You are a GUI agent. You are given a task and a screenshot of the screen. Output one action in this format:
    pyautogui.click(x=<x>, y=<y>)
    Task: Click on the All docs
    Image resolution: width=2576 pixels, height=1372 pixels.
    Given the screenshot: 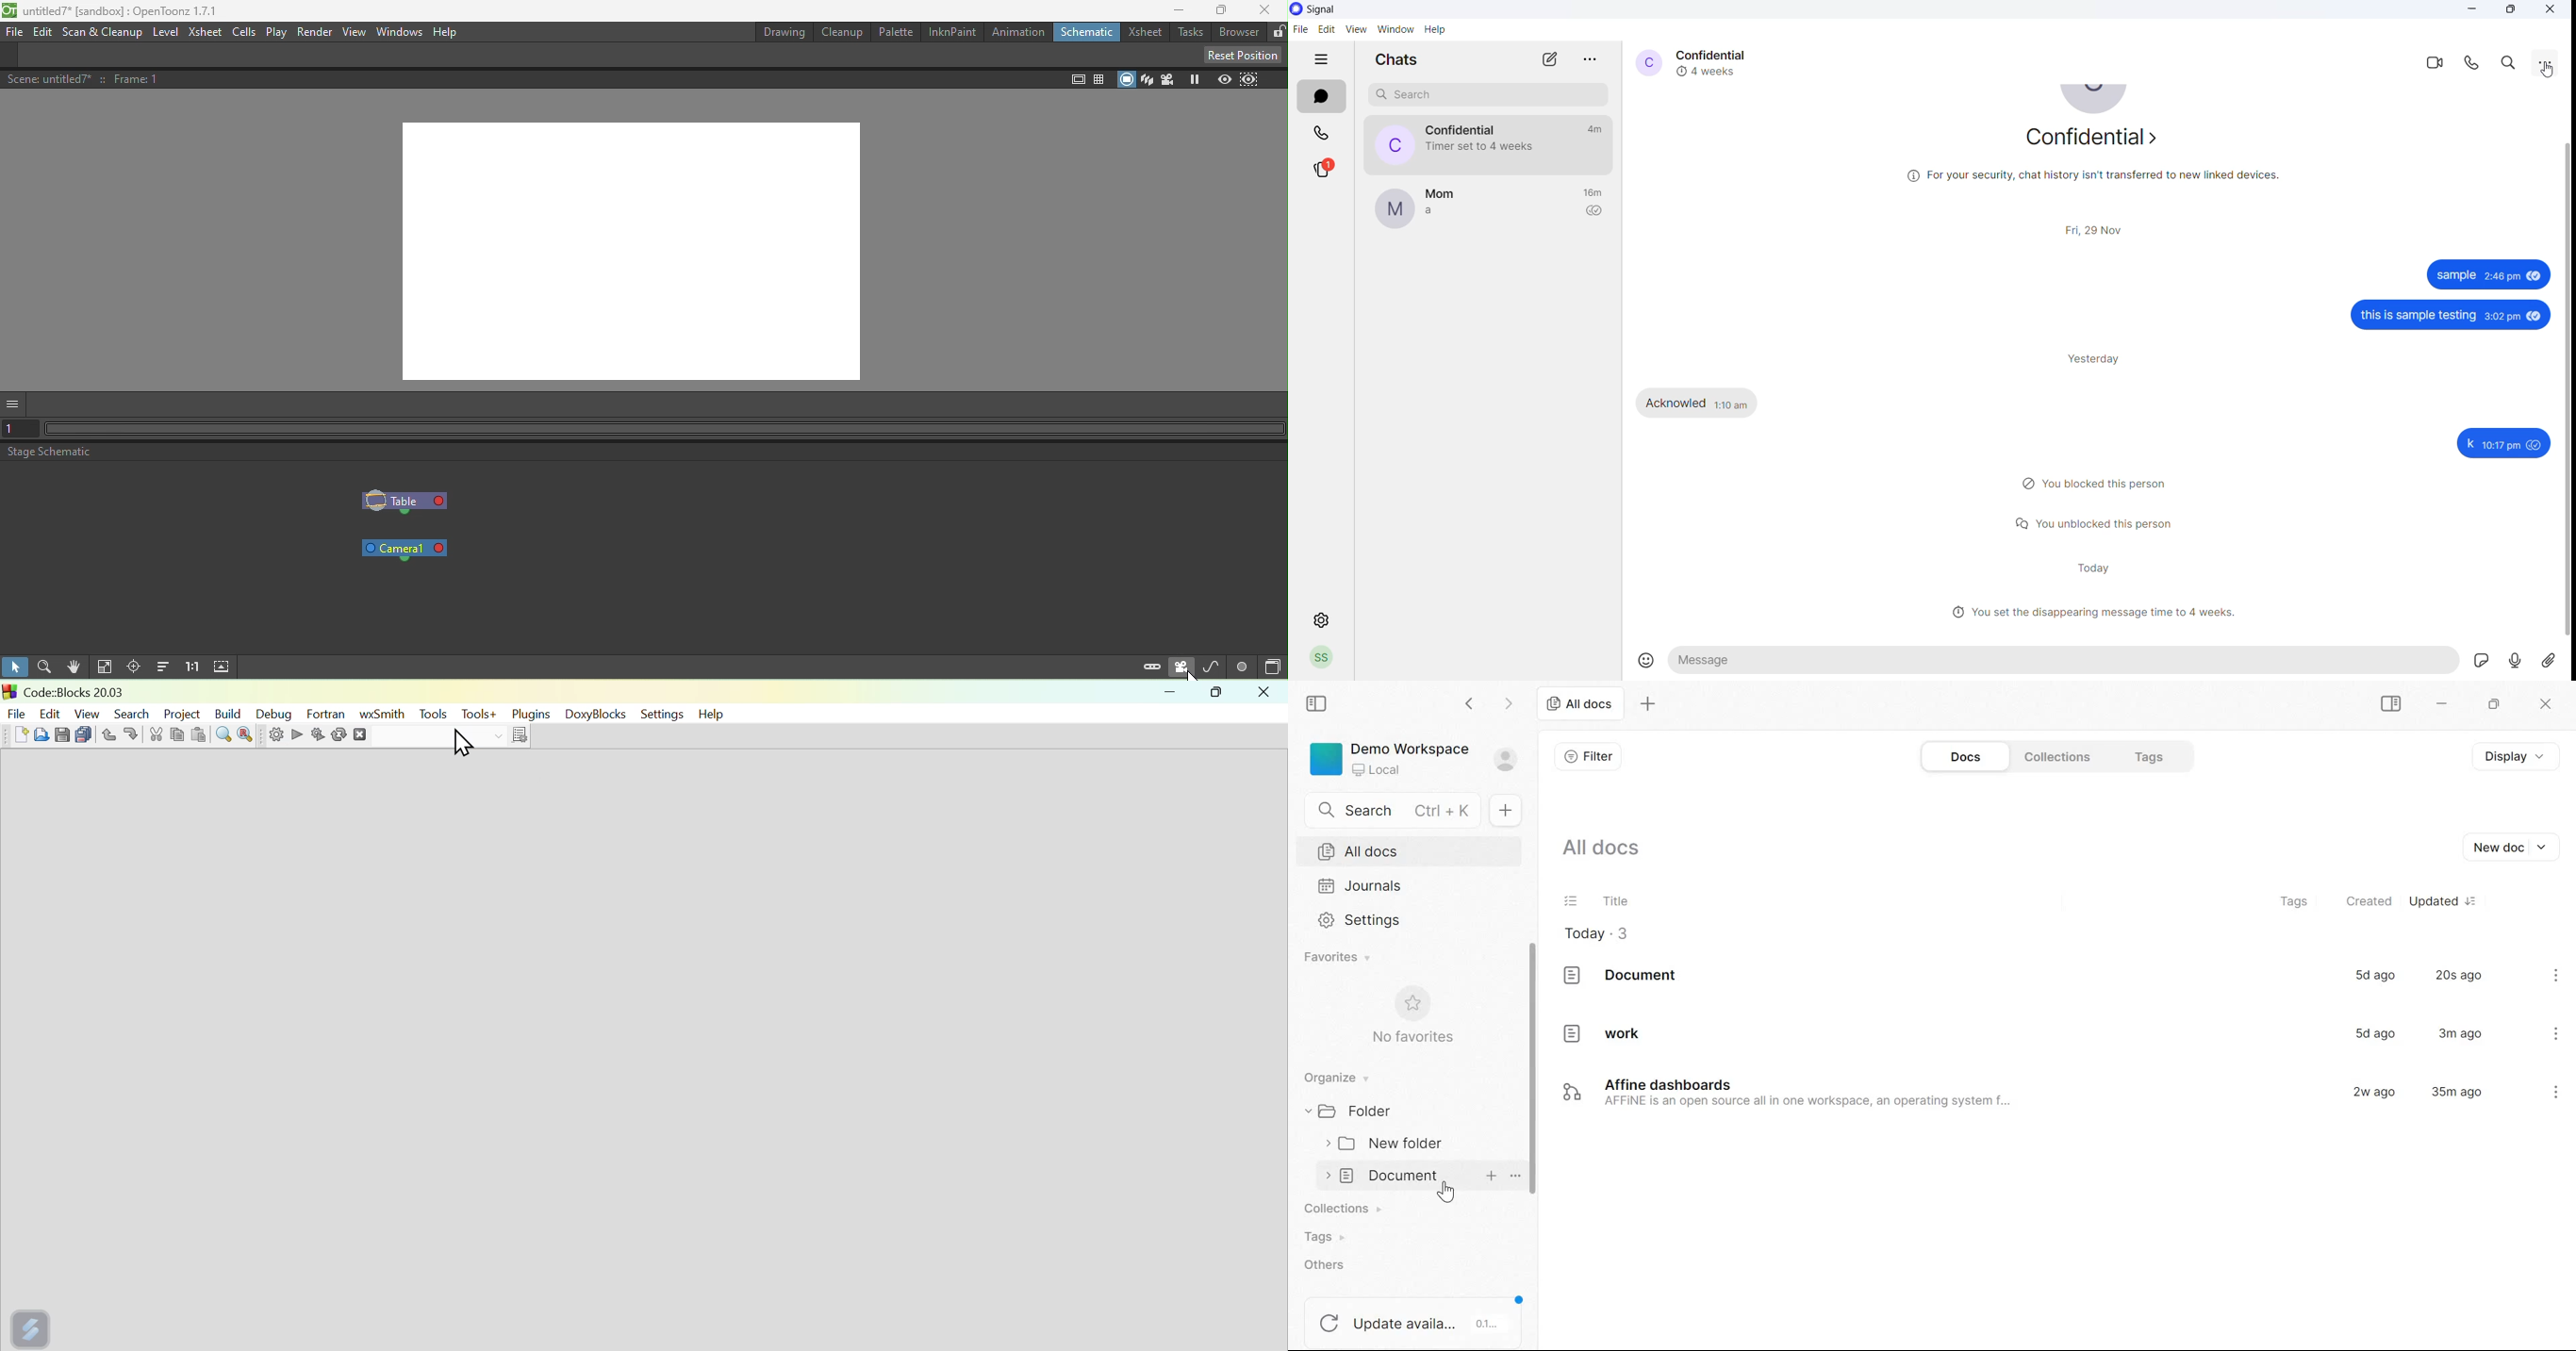 What is the action you would take?
    pyautogui.click(x=1580, y=705)
    